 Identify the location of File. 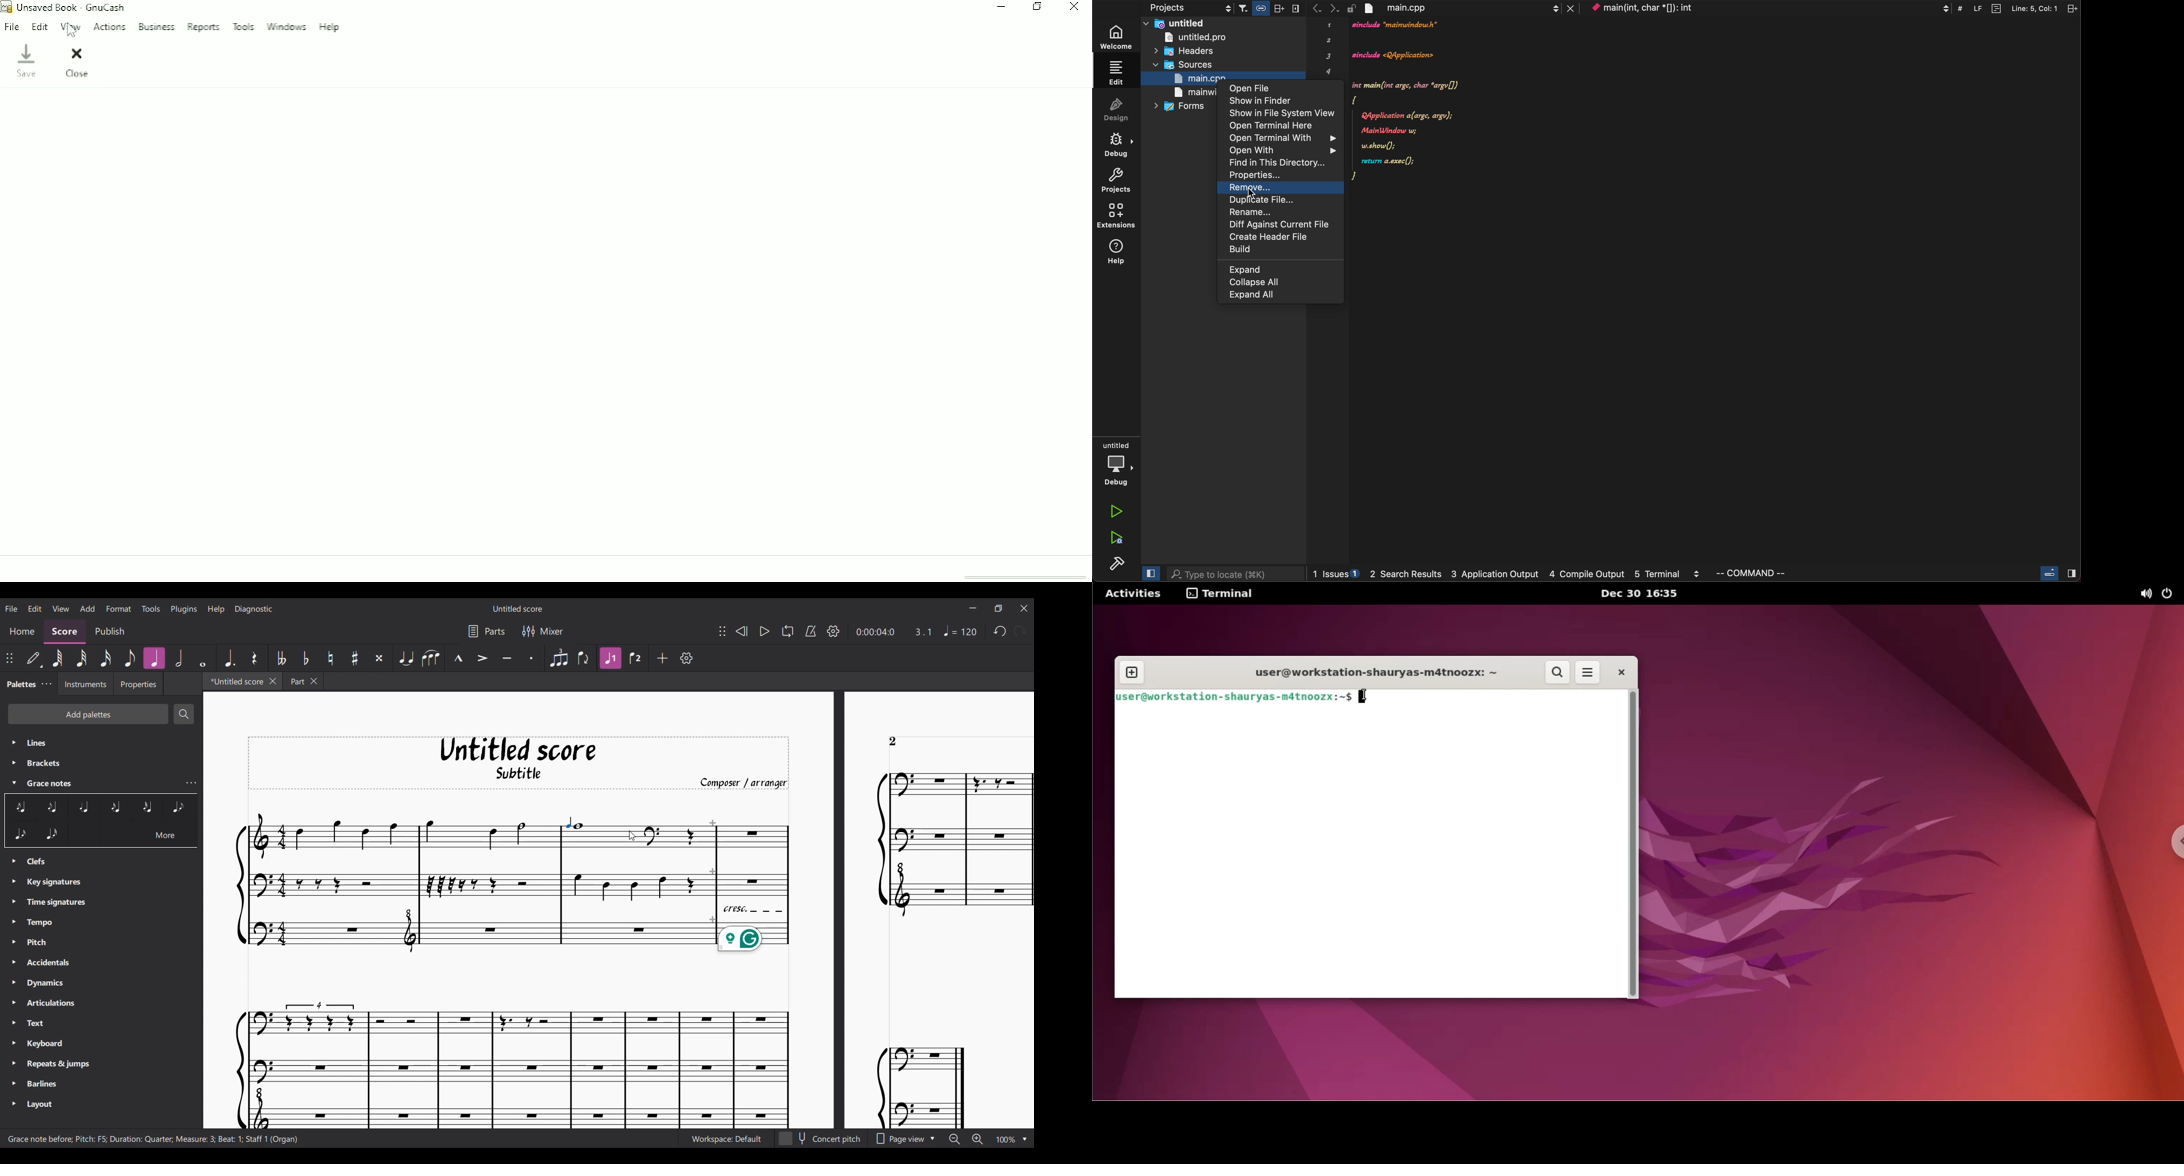
(12, 26).